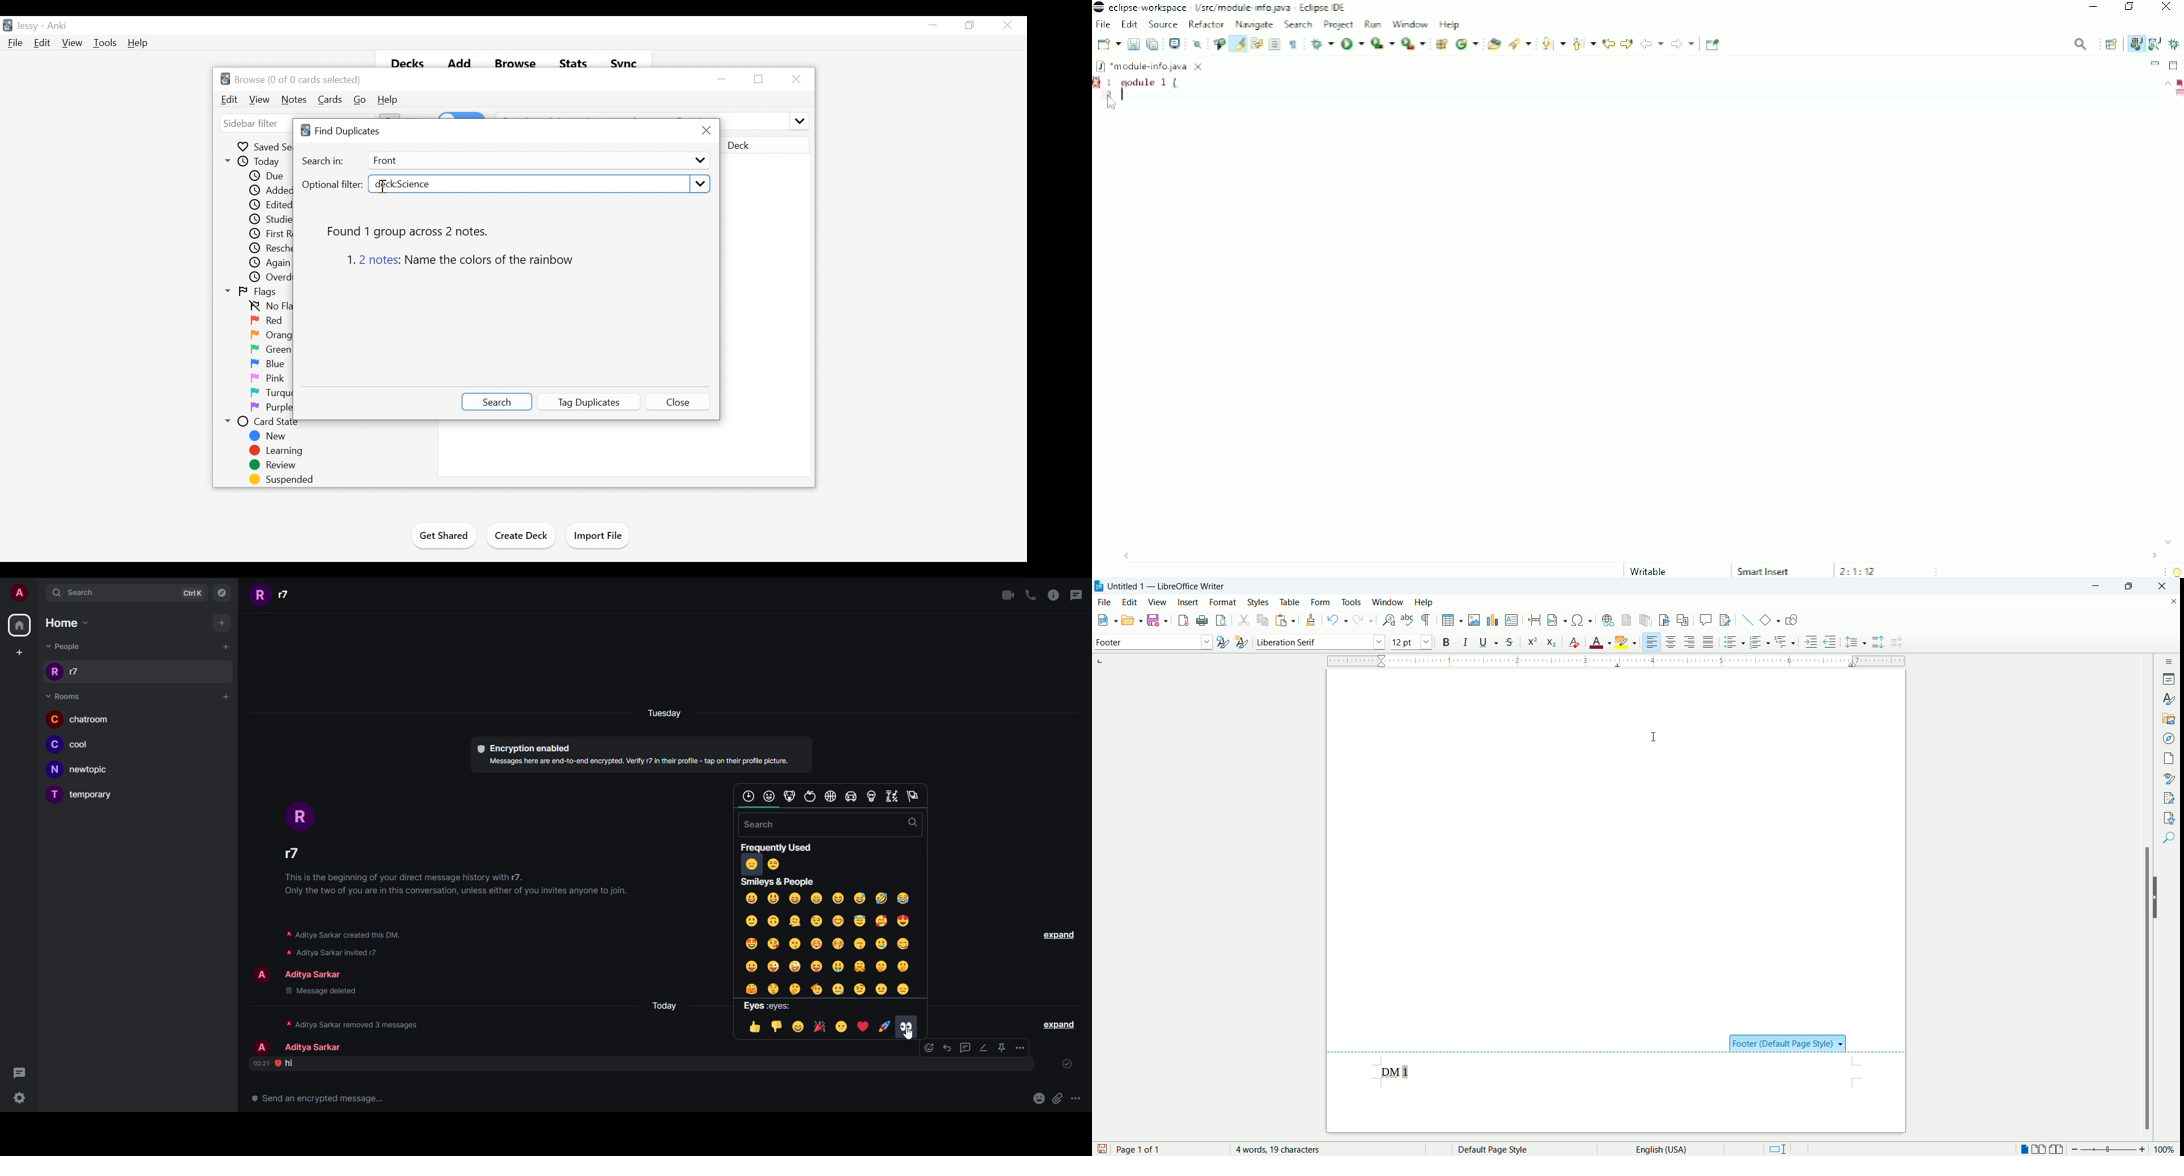 The height and width of the screenshot is (1176, 2184). What do you see at coordinates (224, 647) in the screenshot?
I see `add` at bounding box center [224, 647].